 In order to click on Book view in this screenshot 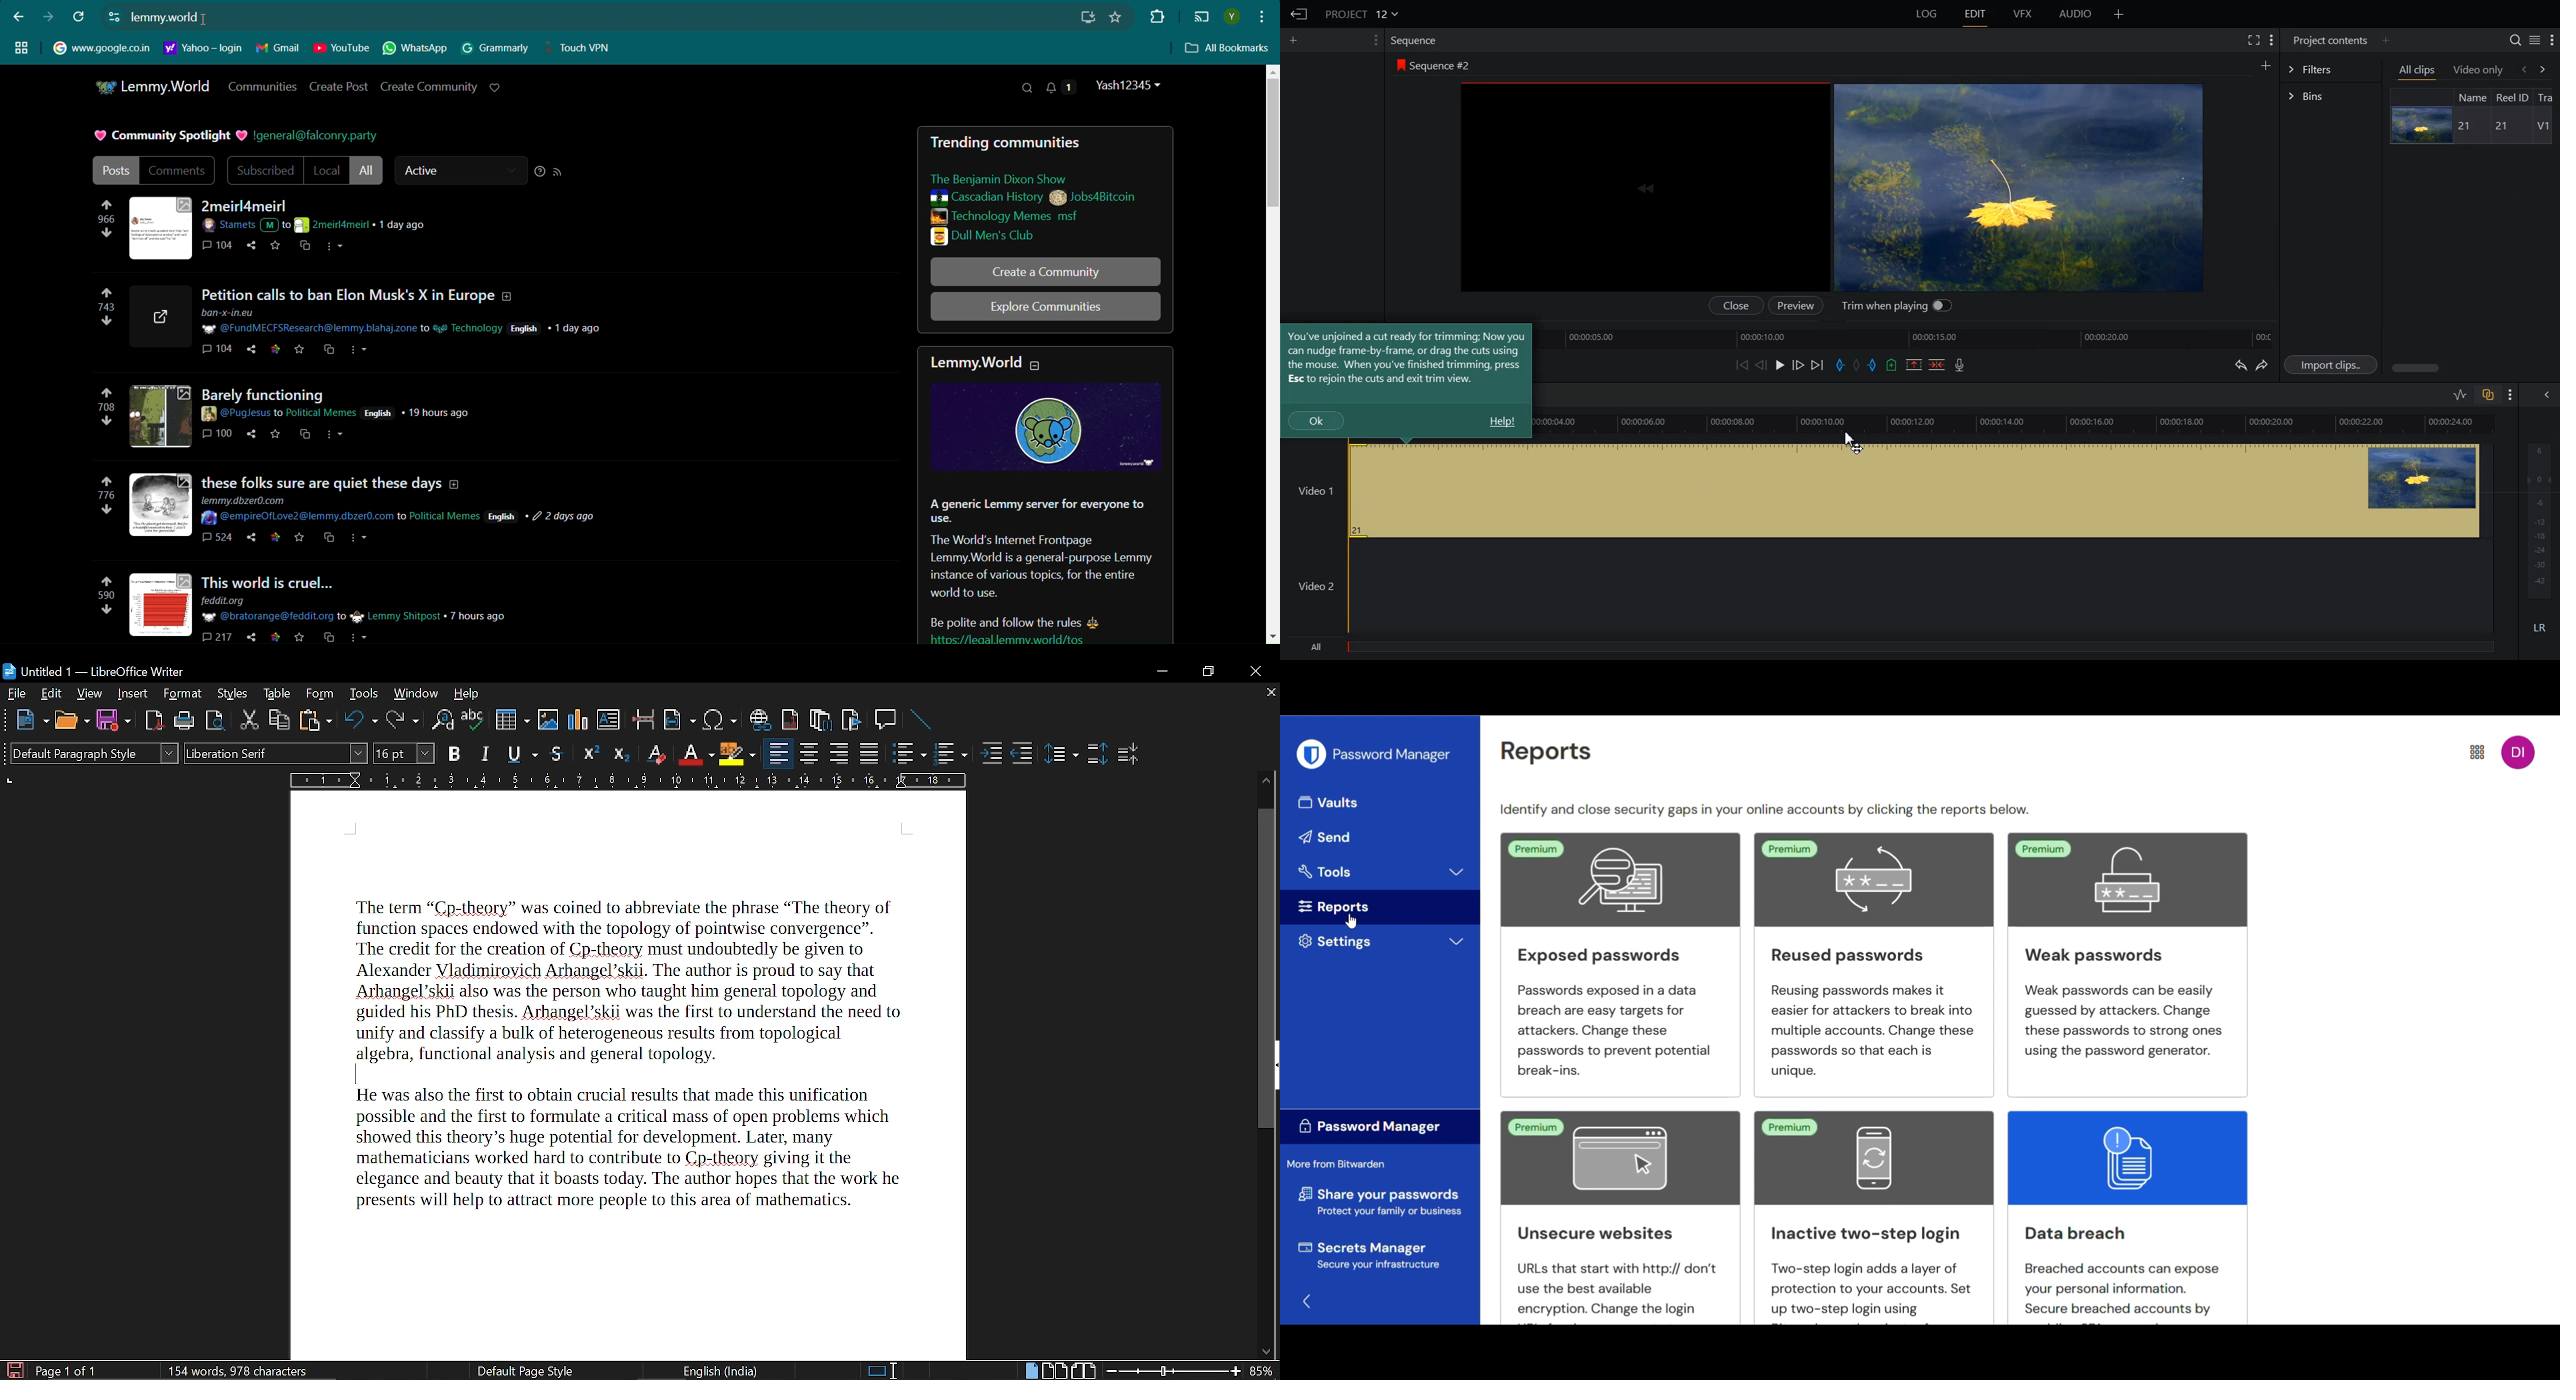, I will do `click(1086, 1371)`.